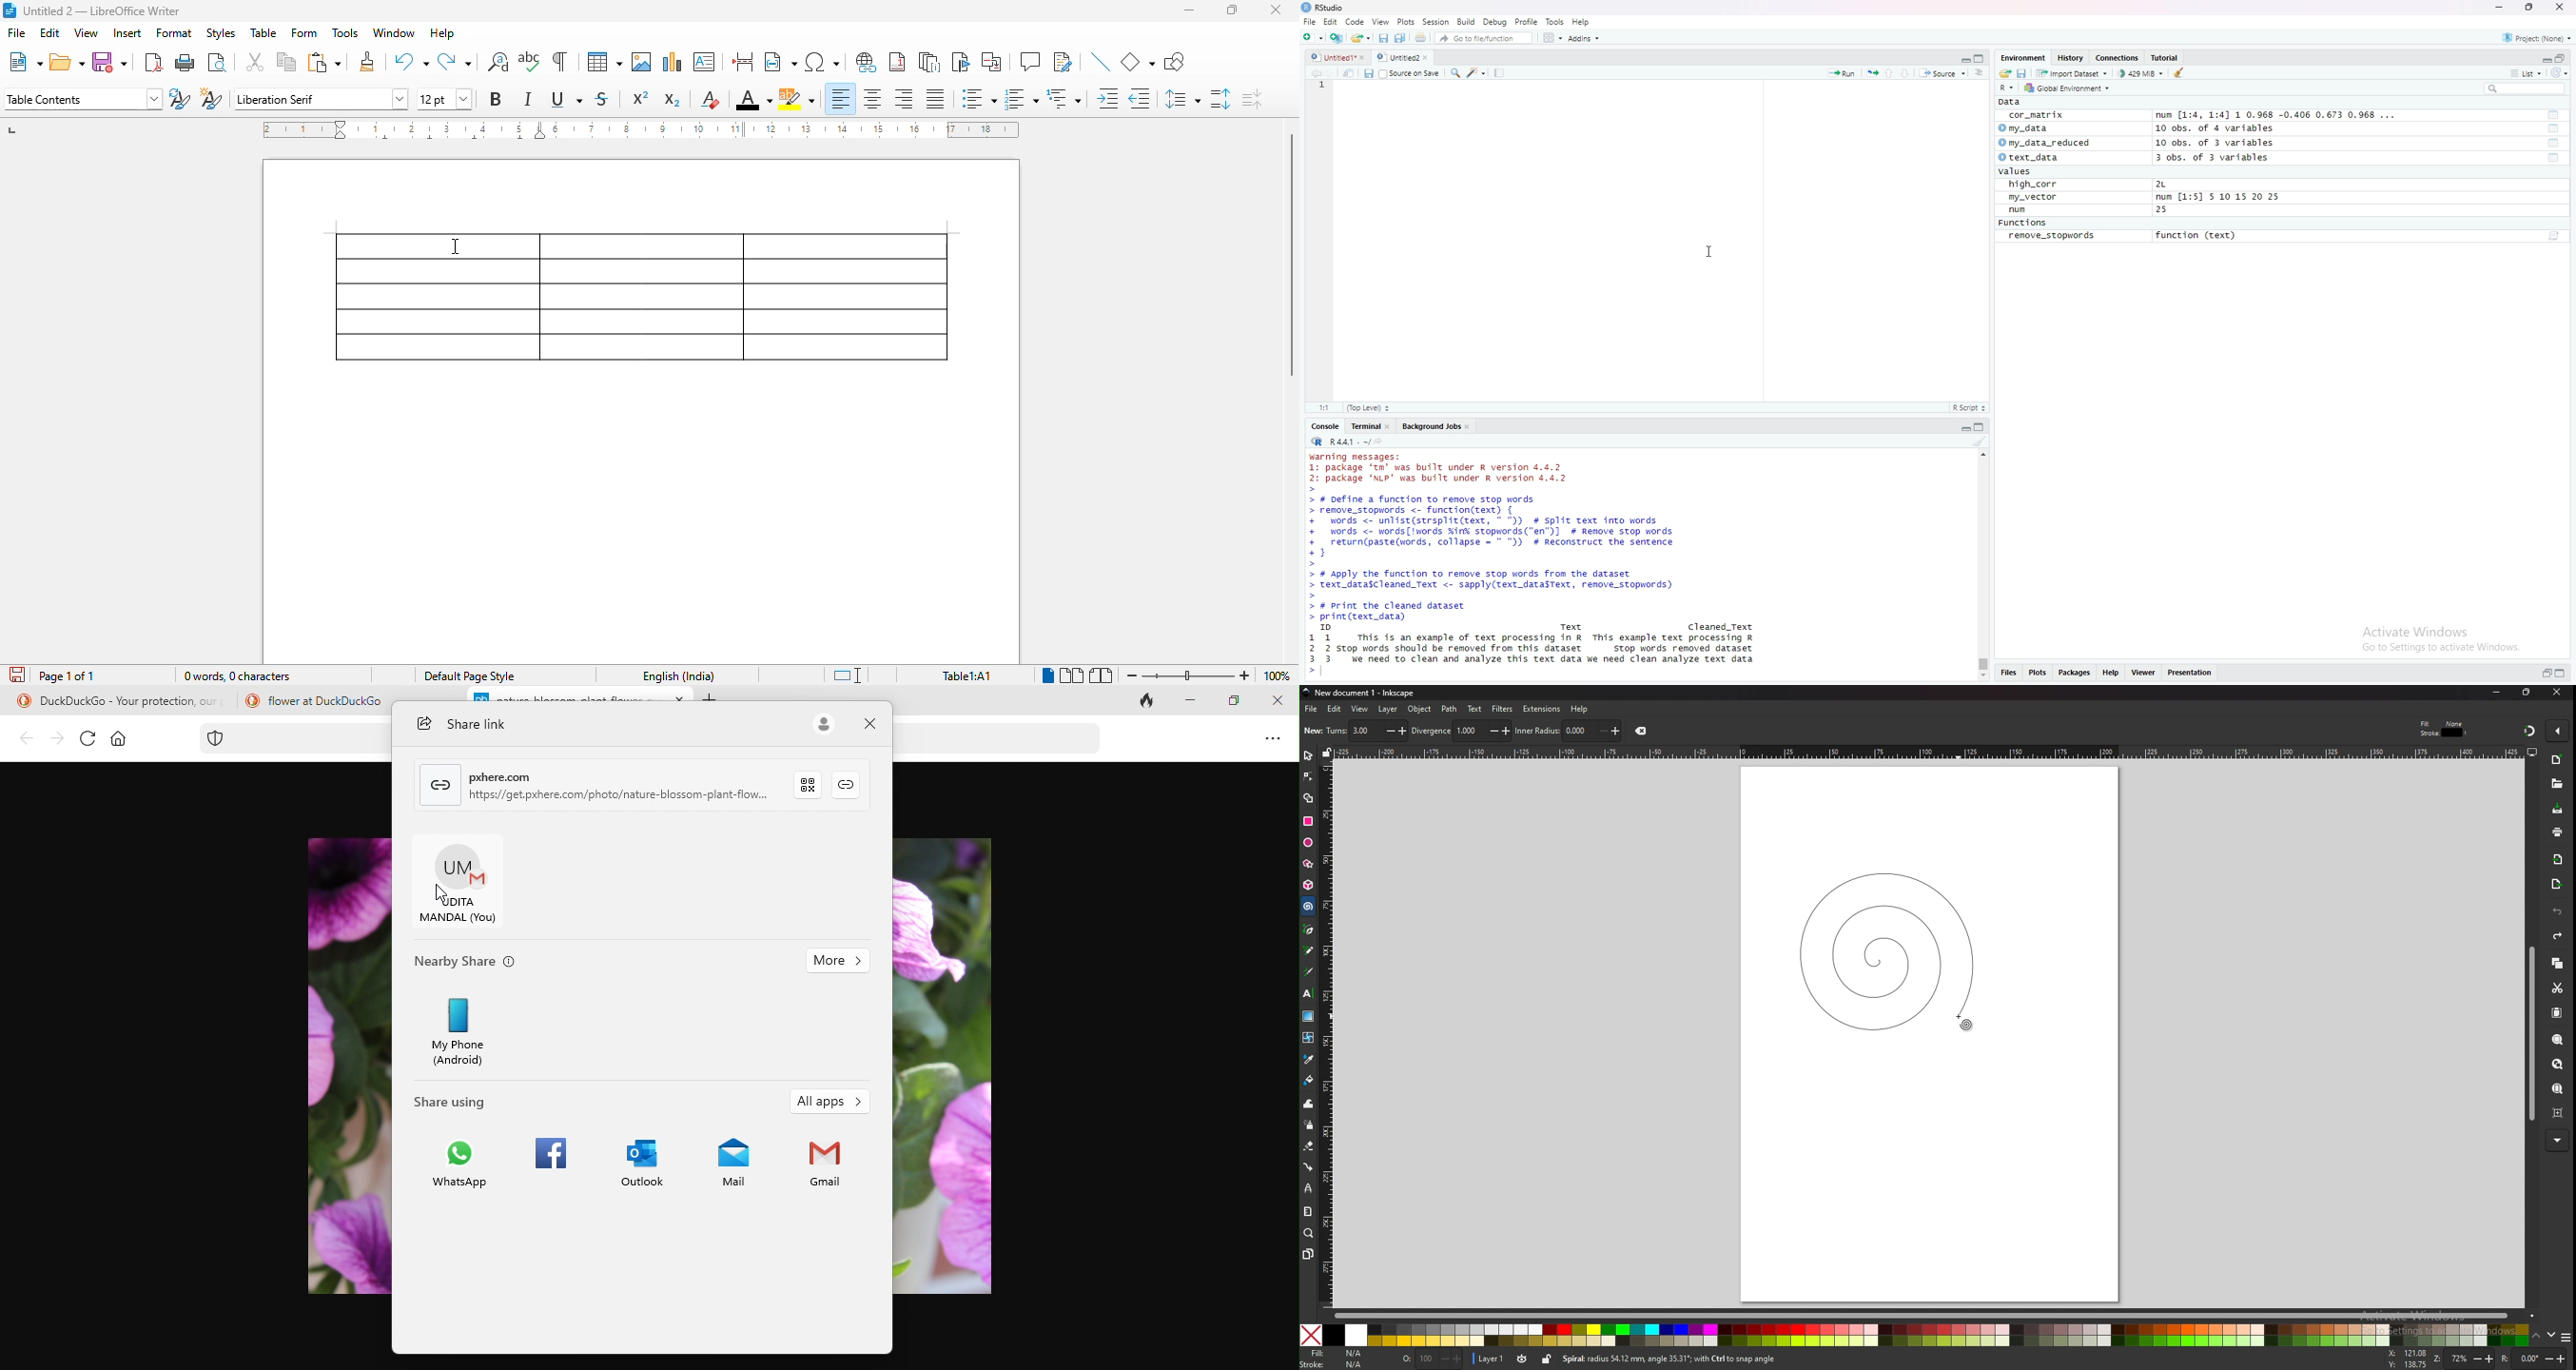 The height and width of the screenshot is (1372, 2576). Describe the element at coordinates (367, 61) in the screenshot. I see `clone formatting` at that location.